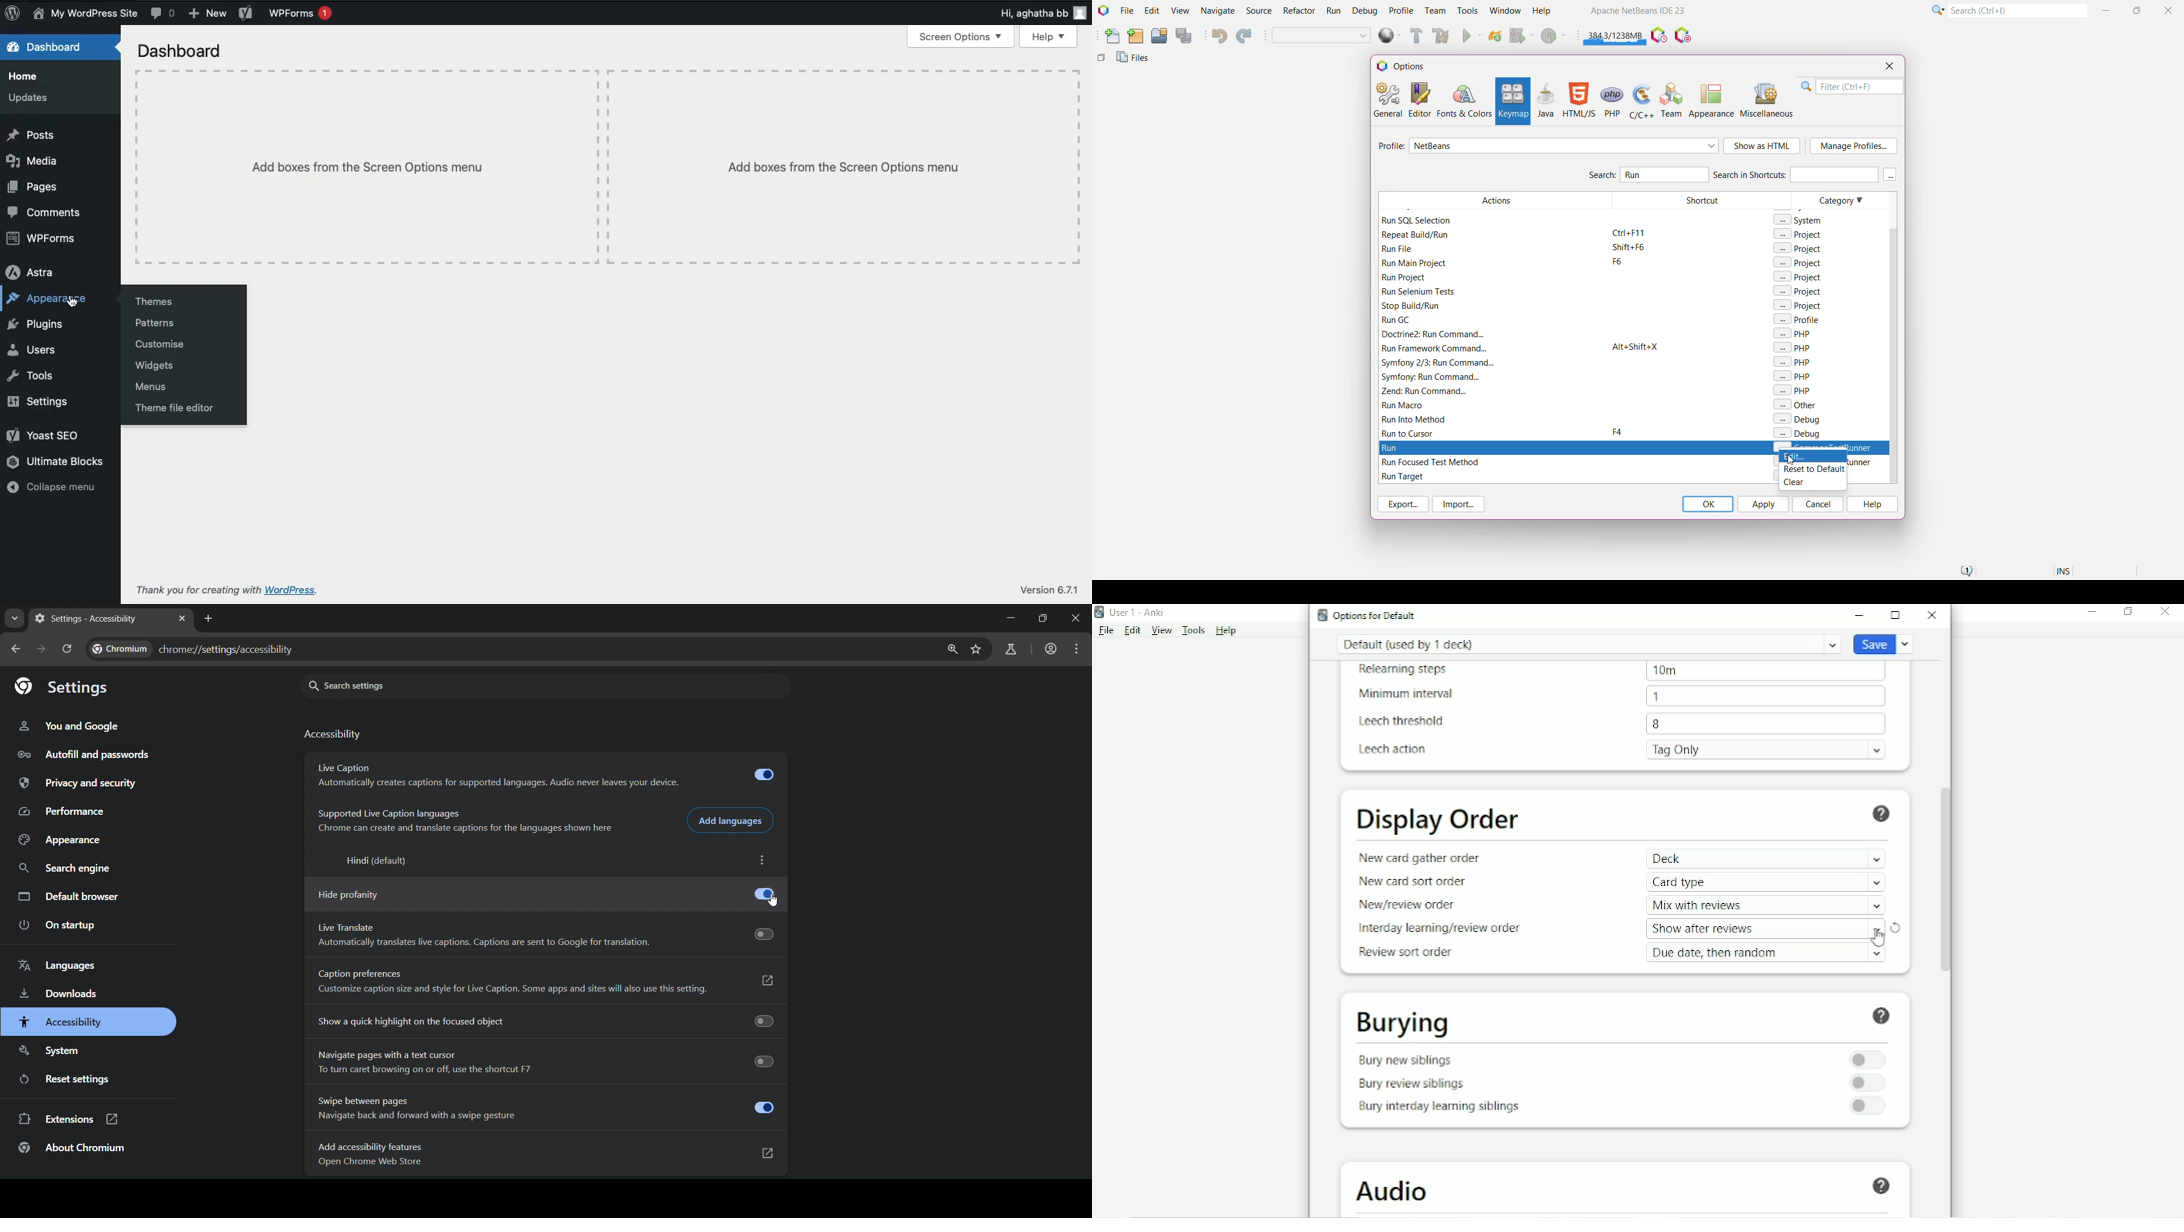  I want to click on Name, so click(84, 14).